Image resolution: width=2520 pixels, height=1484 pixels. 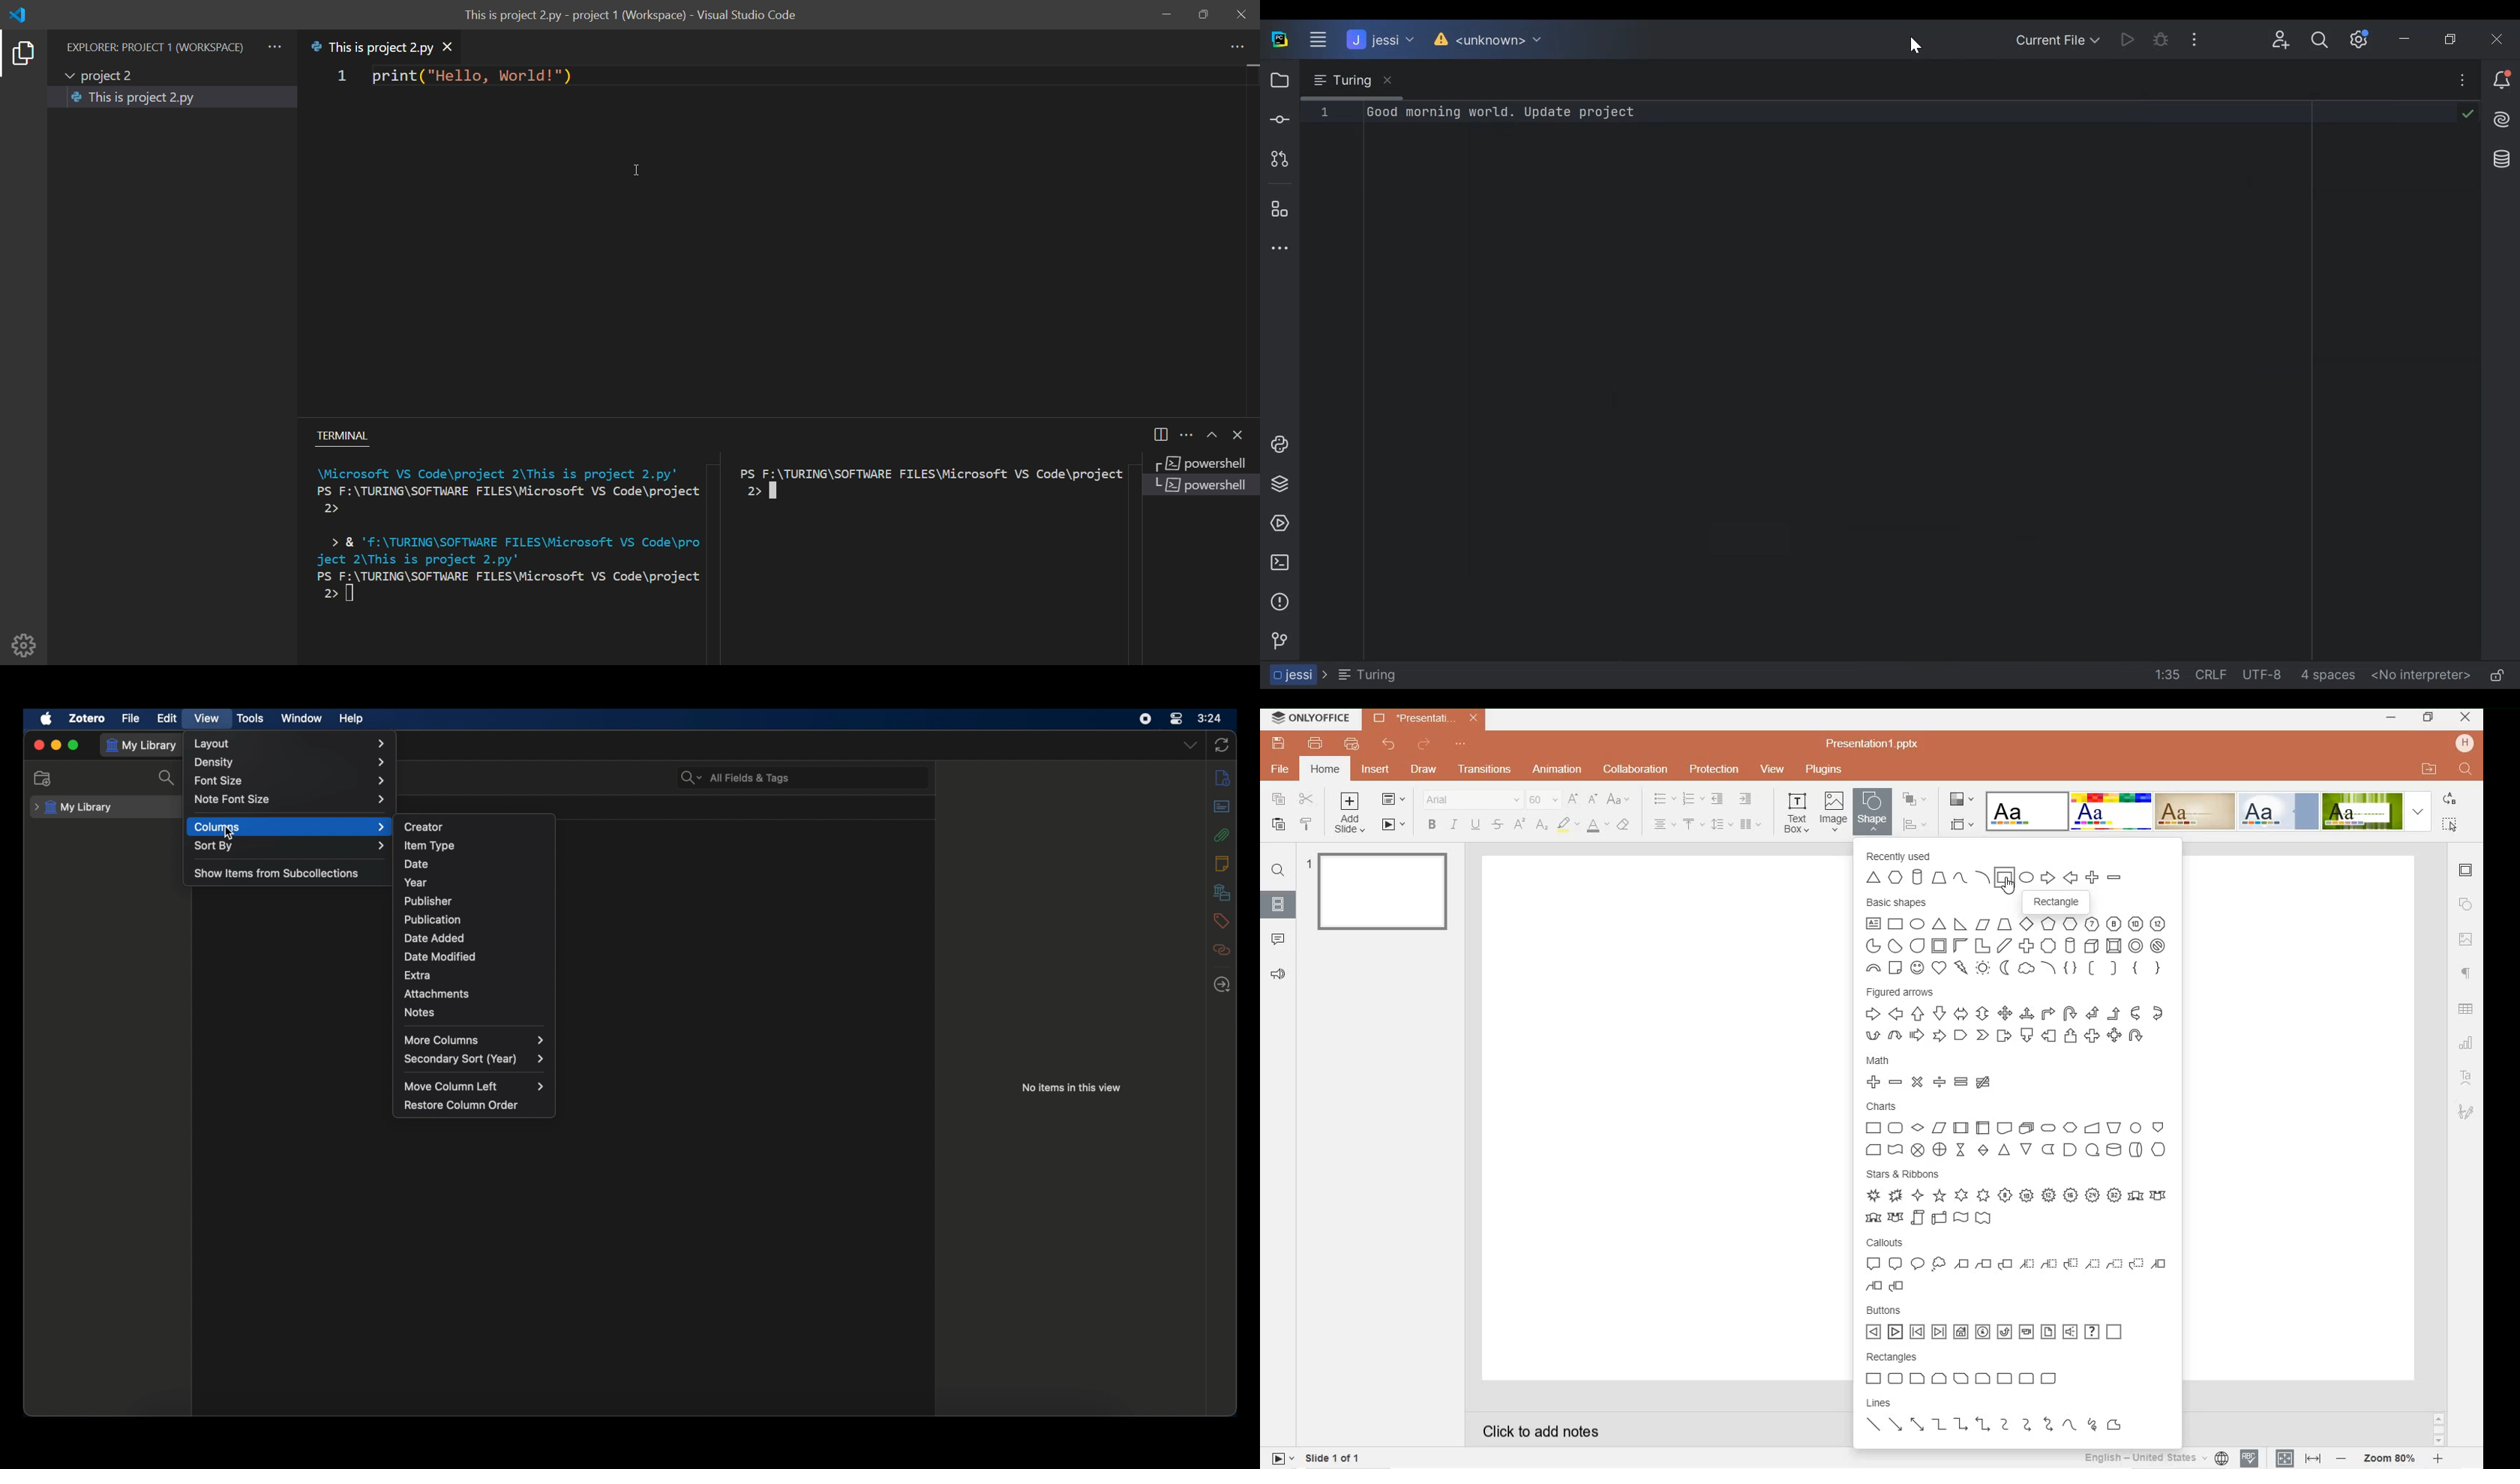 What do you see at coordinates (474, 1039) in the screenshot?
I see `more columns` at bounding box center [474, 1039].